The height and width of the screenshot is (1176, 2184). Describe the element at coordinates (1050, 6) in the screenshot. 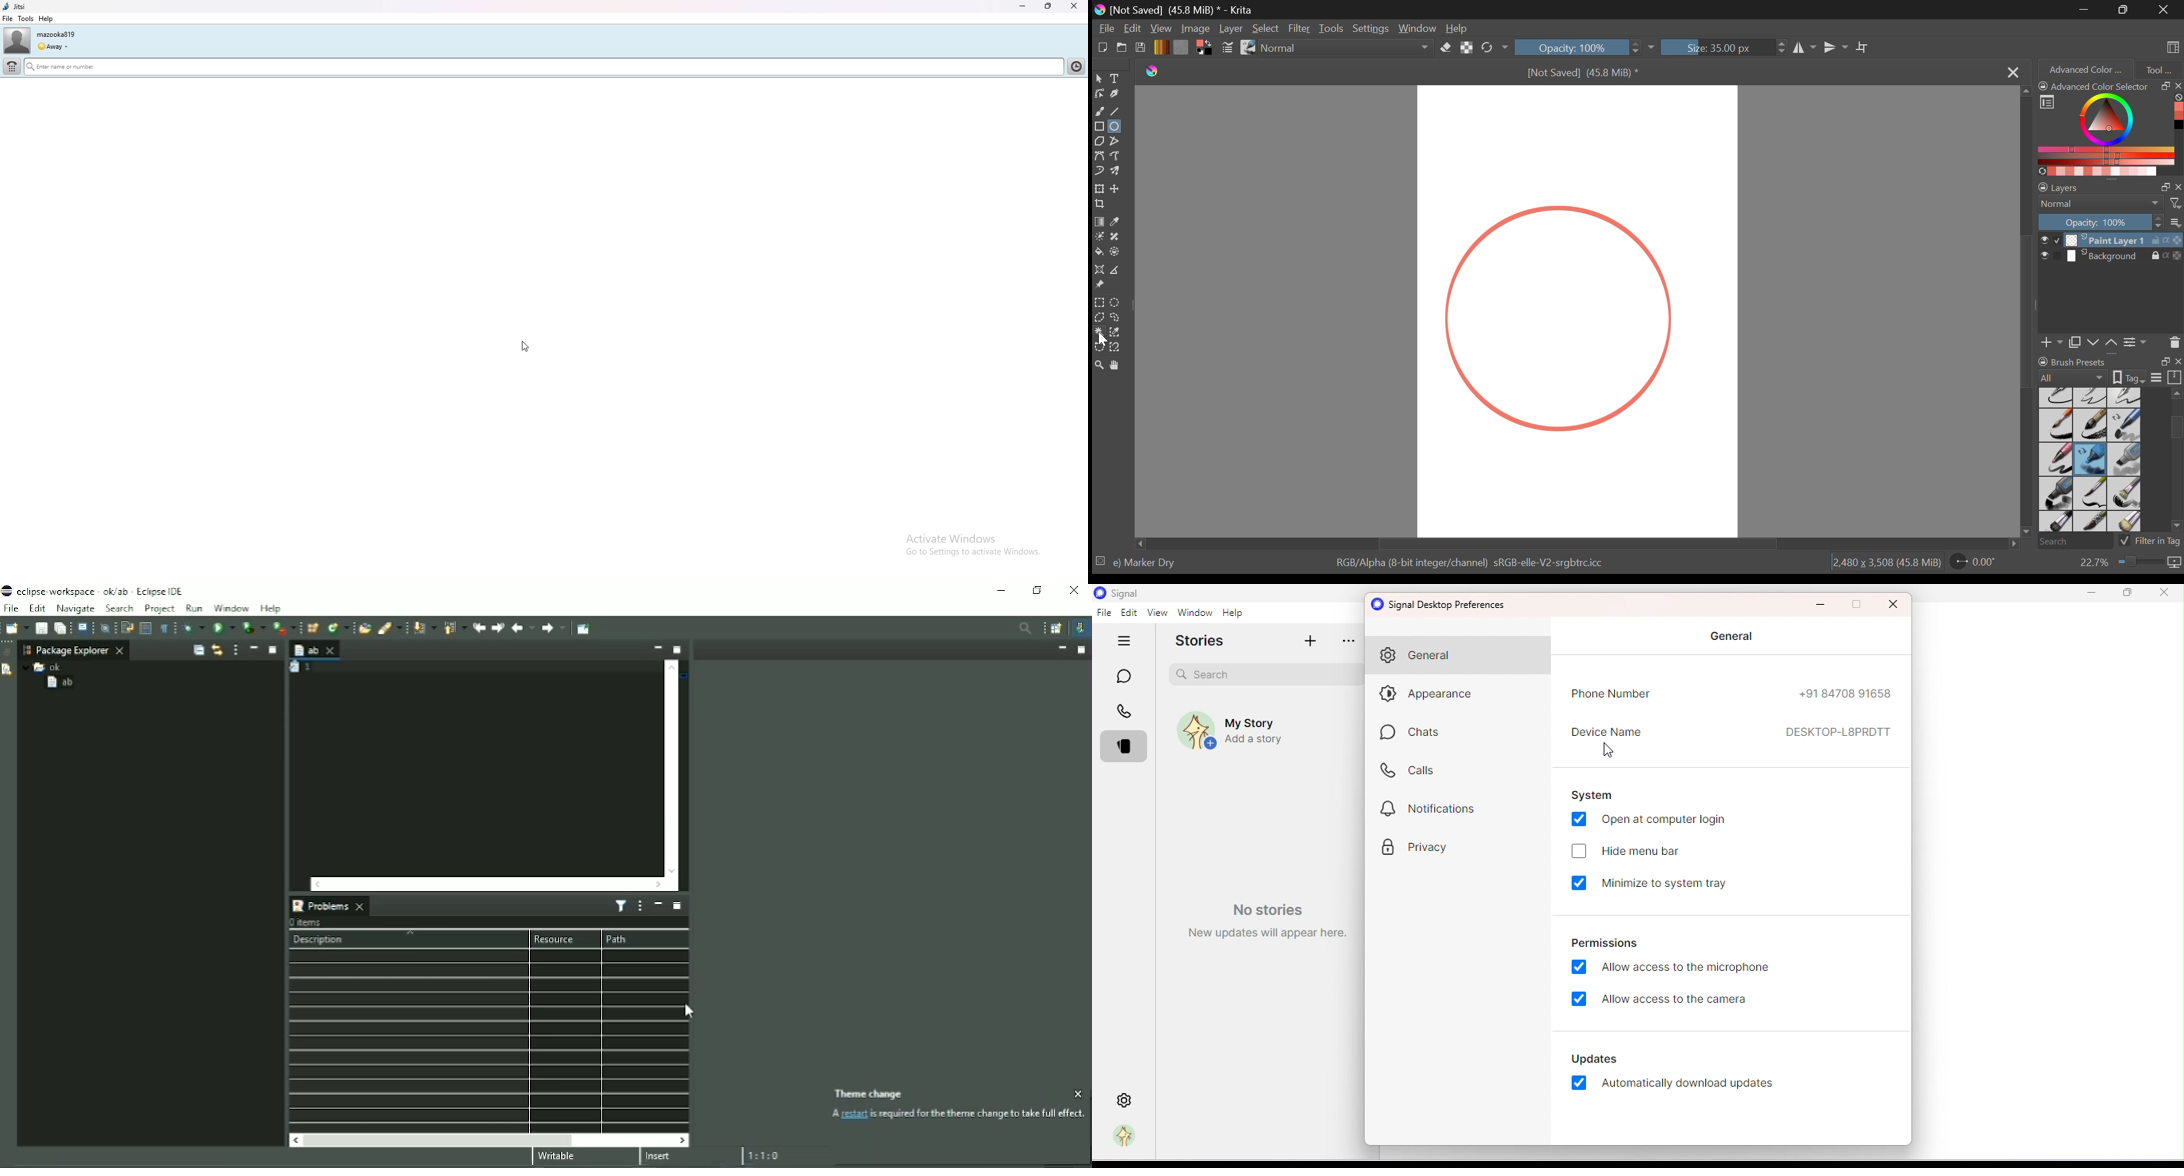

I see `resize` at that location.